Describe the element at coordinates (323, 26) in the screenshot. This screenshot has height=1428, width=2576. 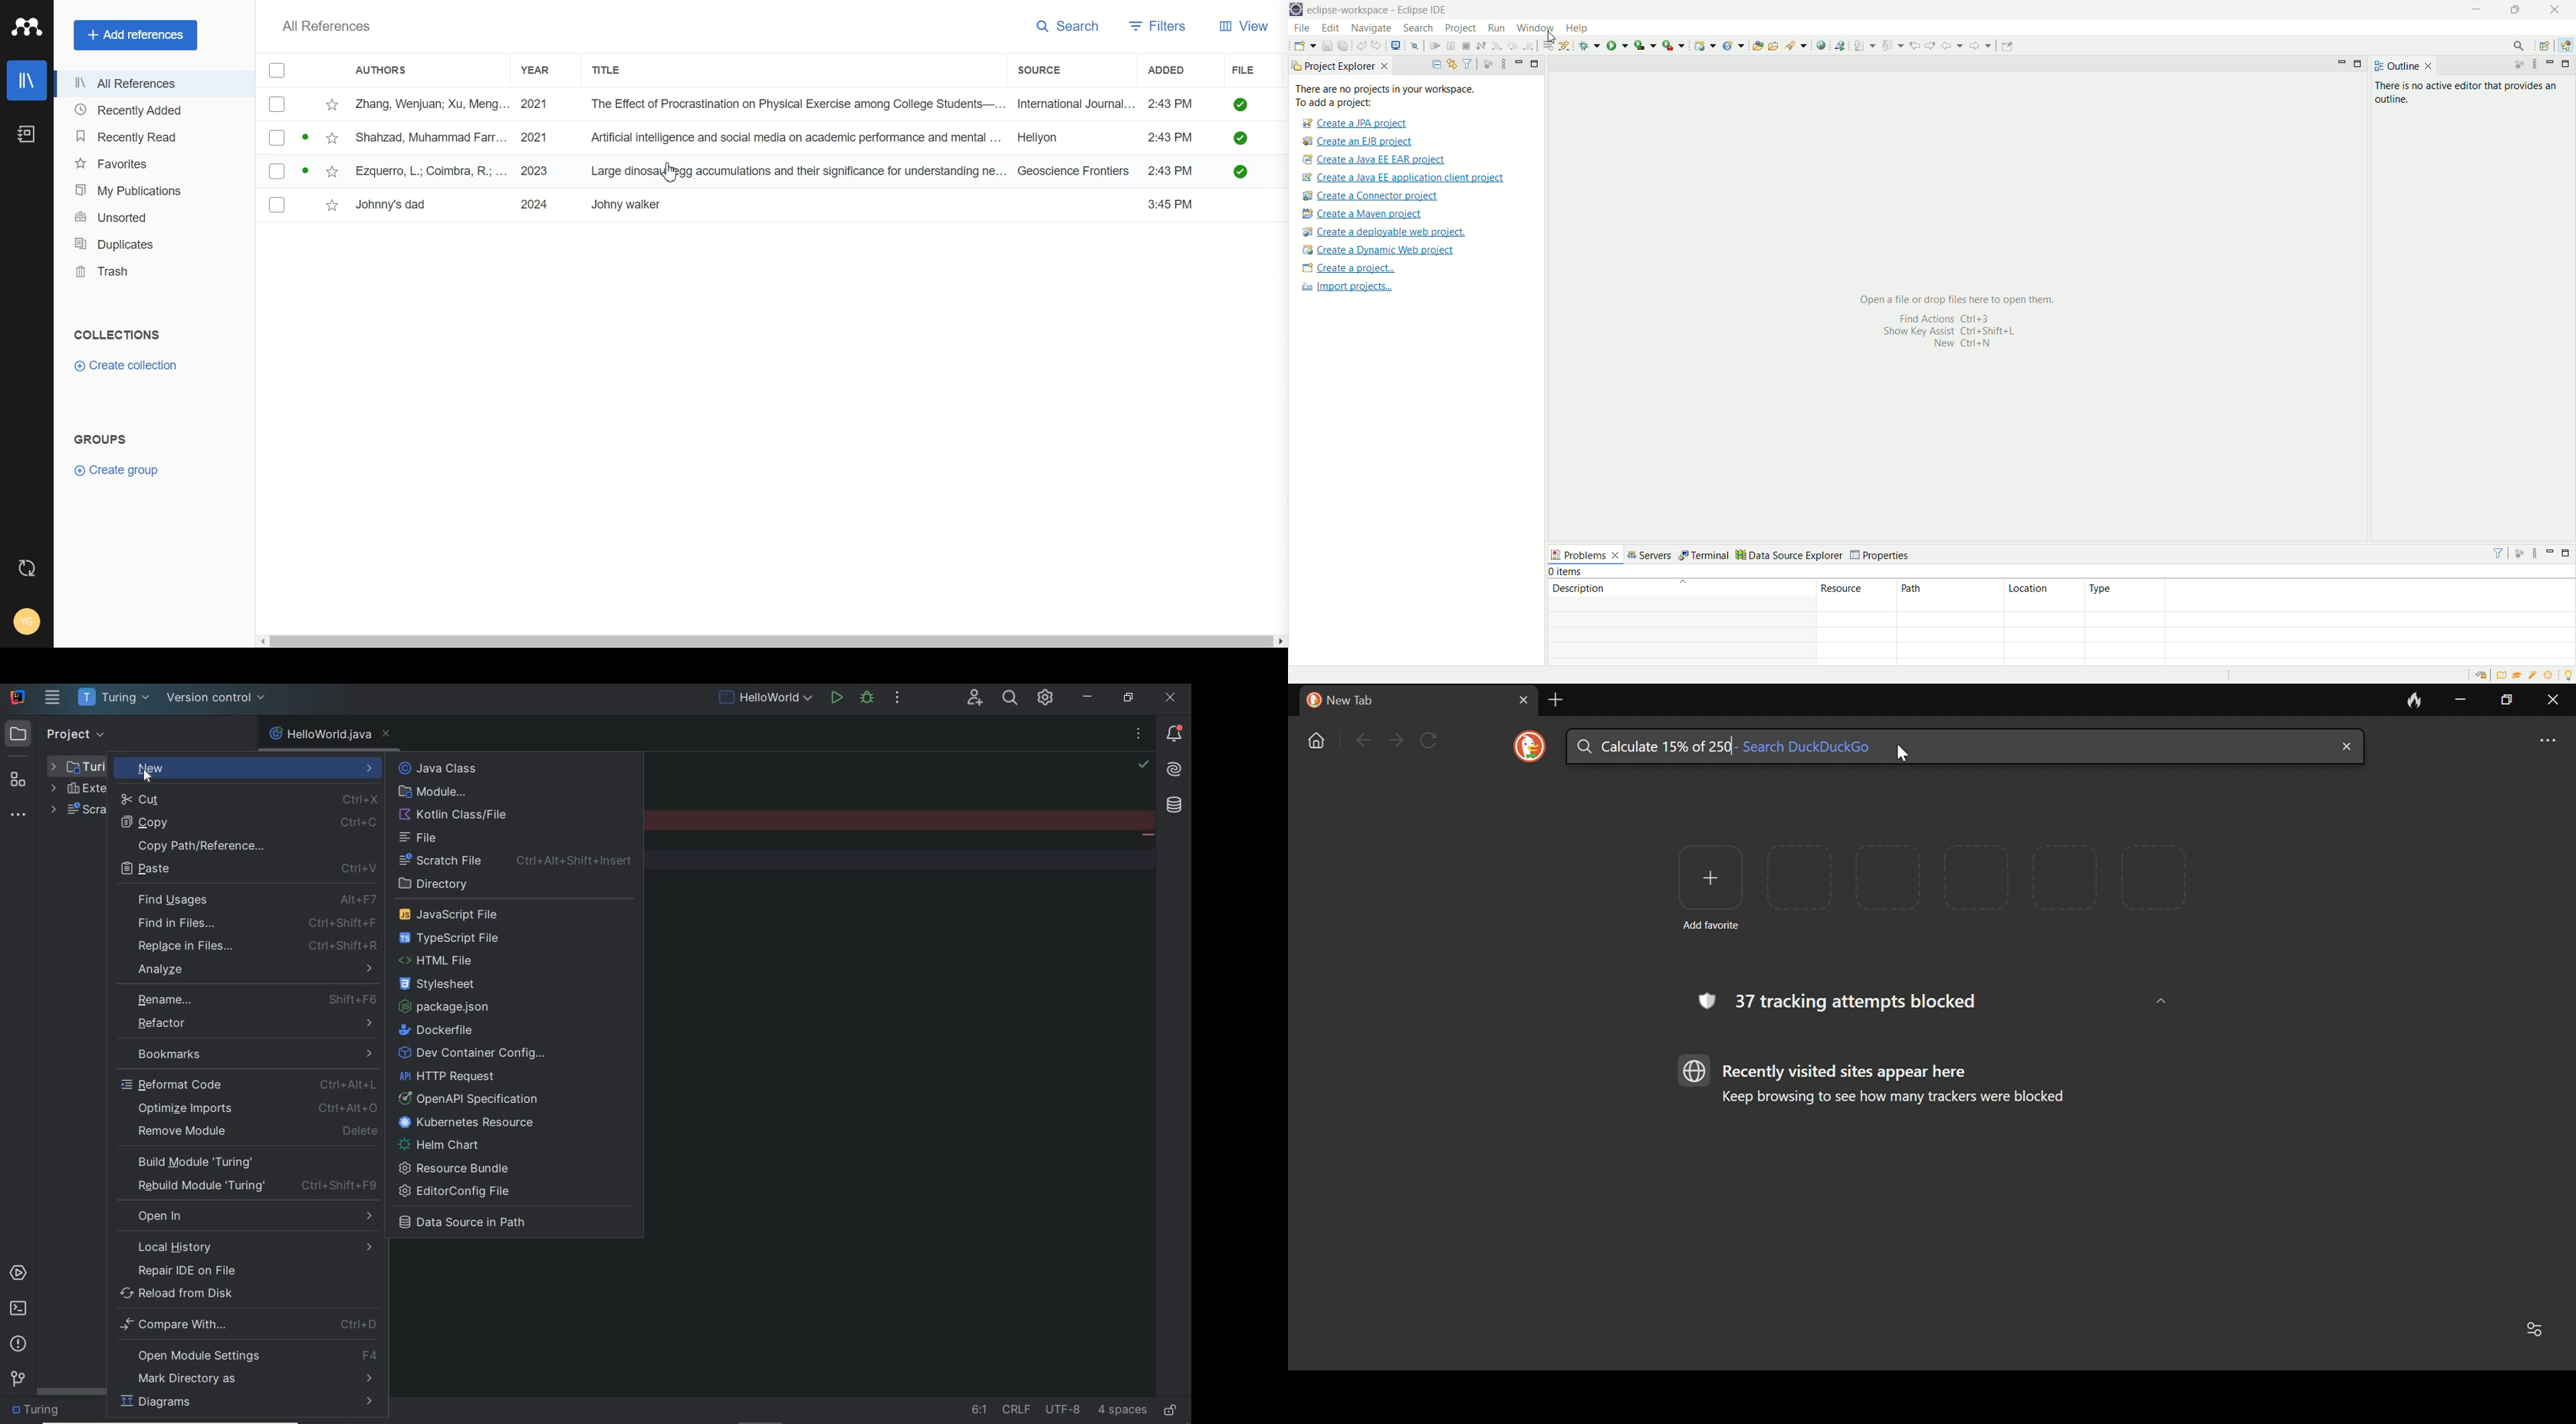
I see `All Reference` at that location.